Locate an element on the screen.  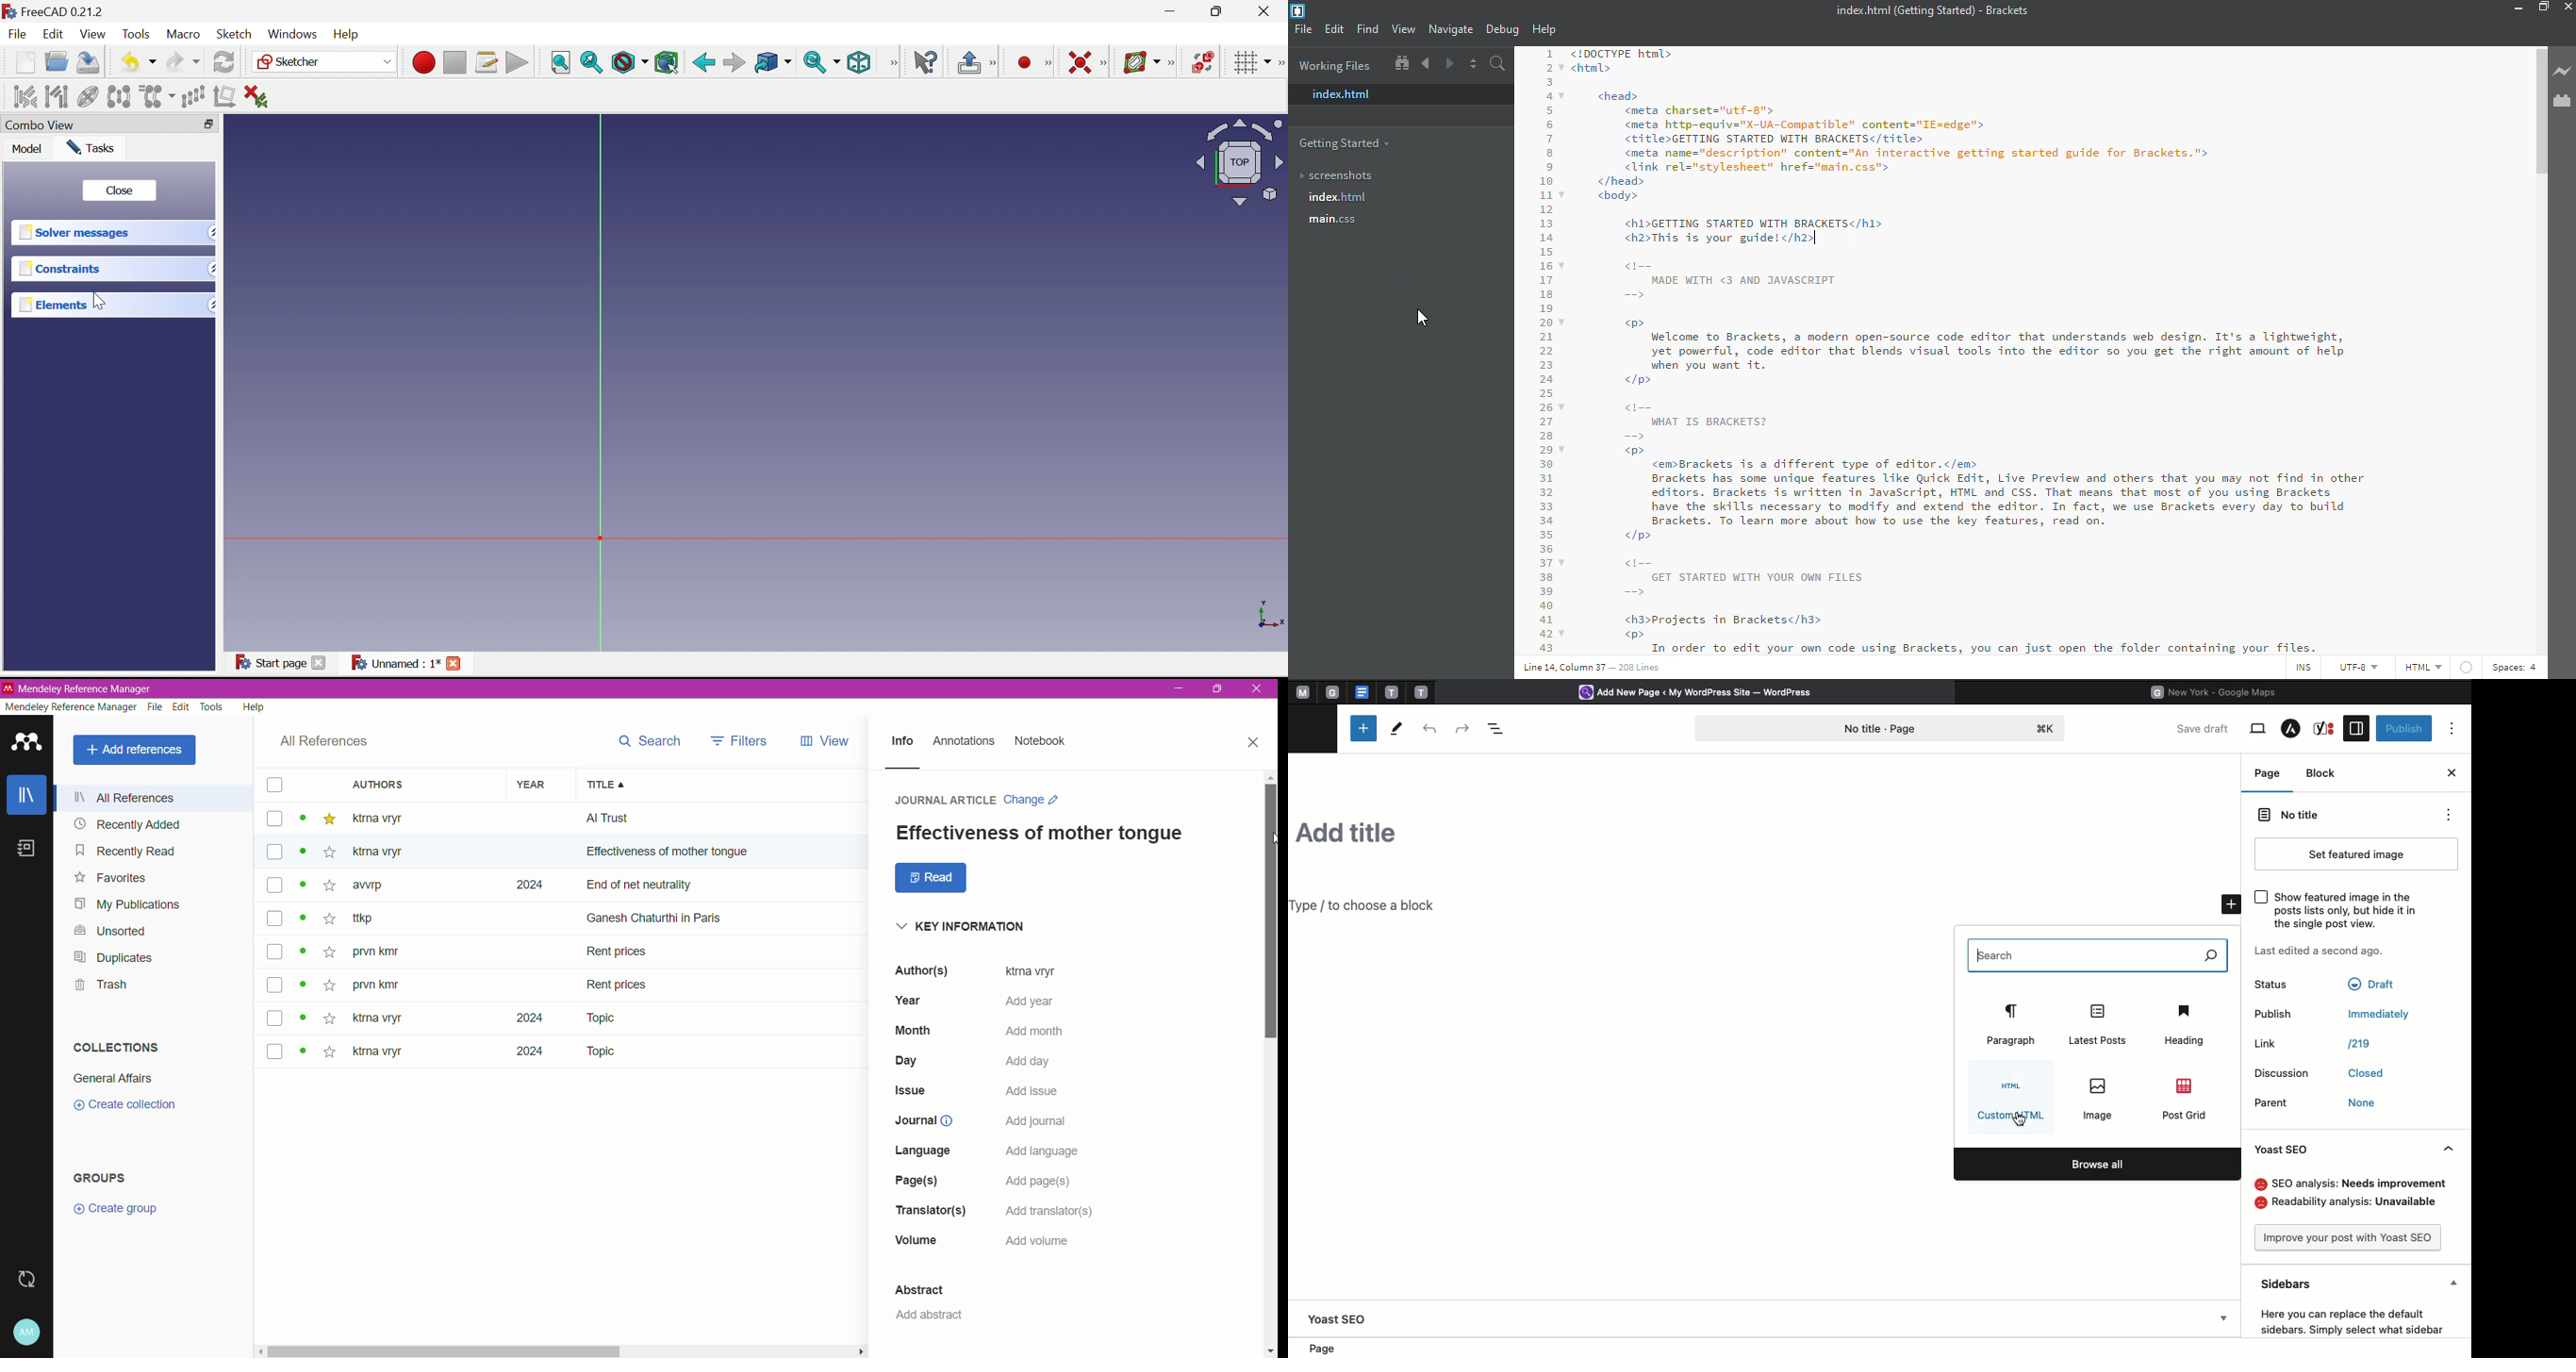
dot  is located at coordinates (302, 989).